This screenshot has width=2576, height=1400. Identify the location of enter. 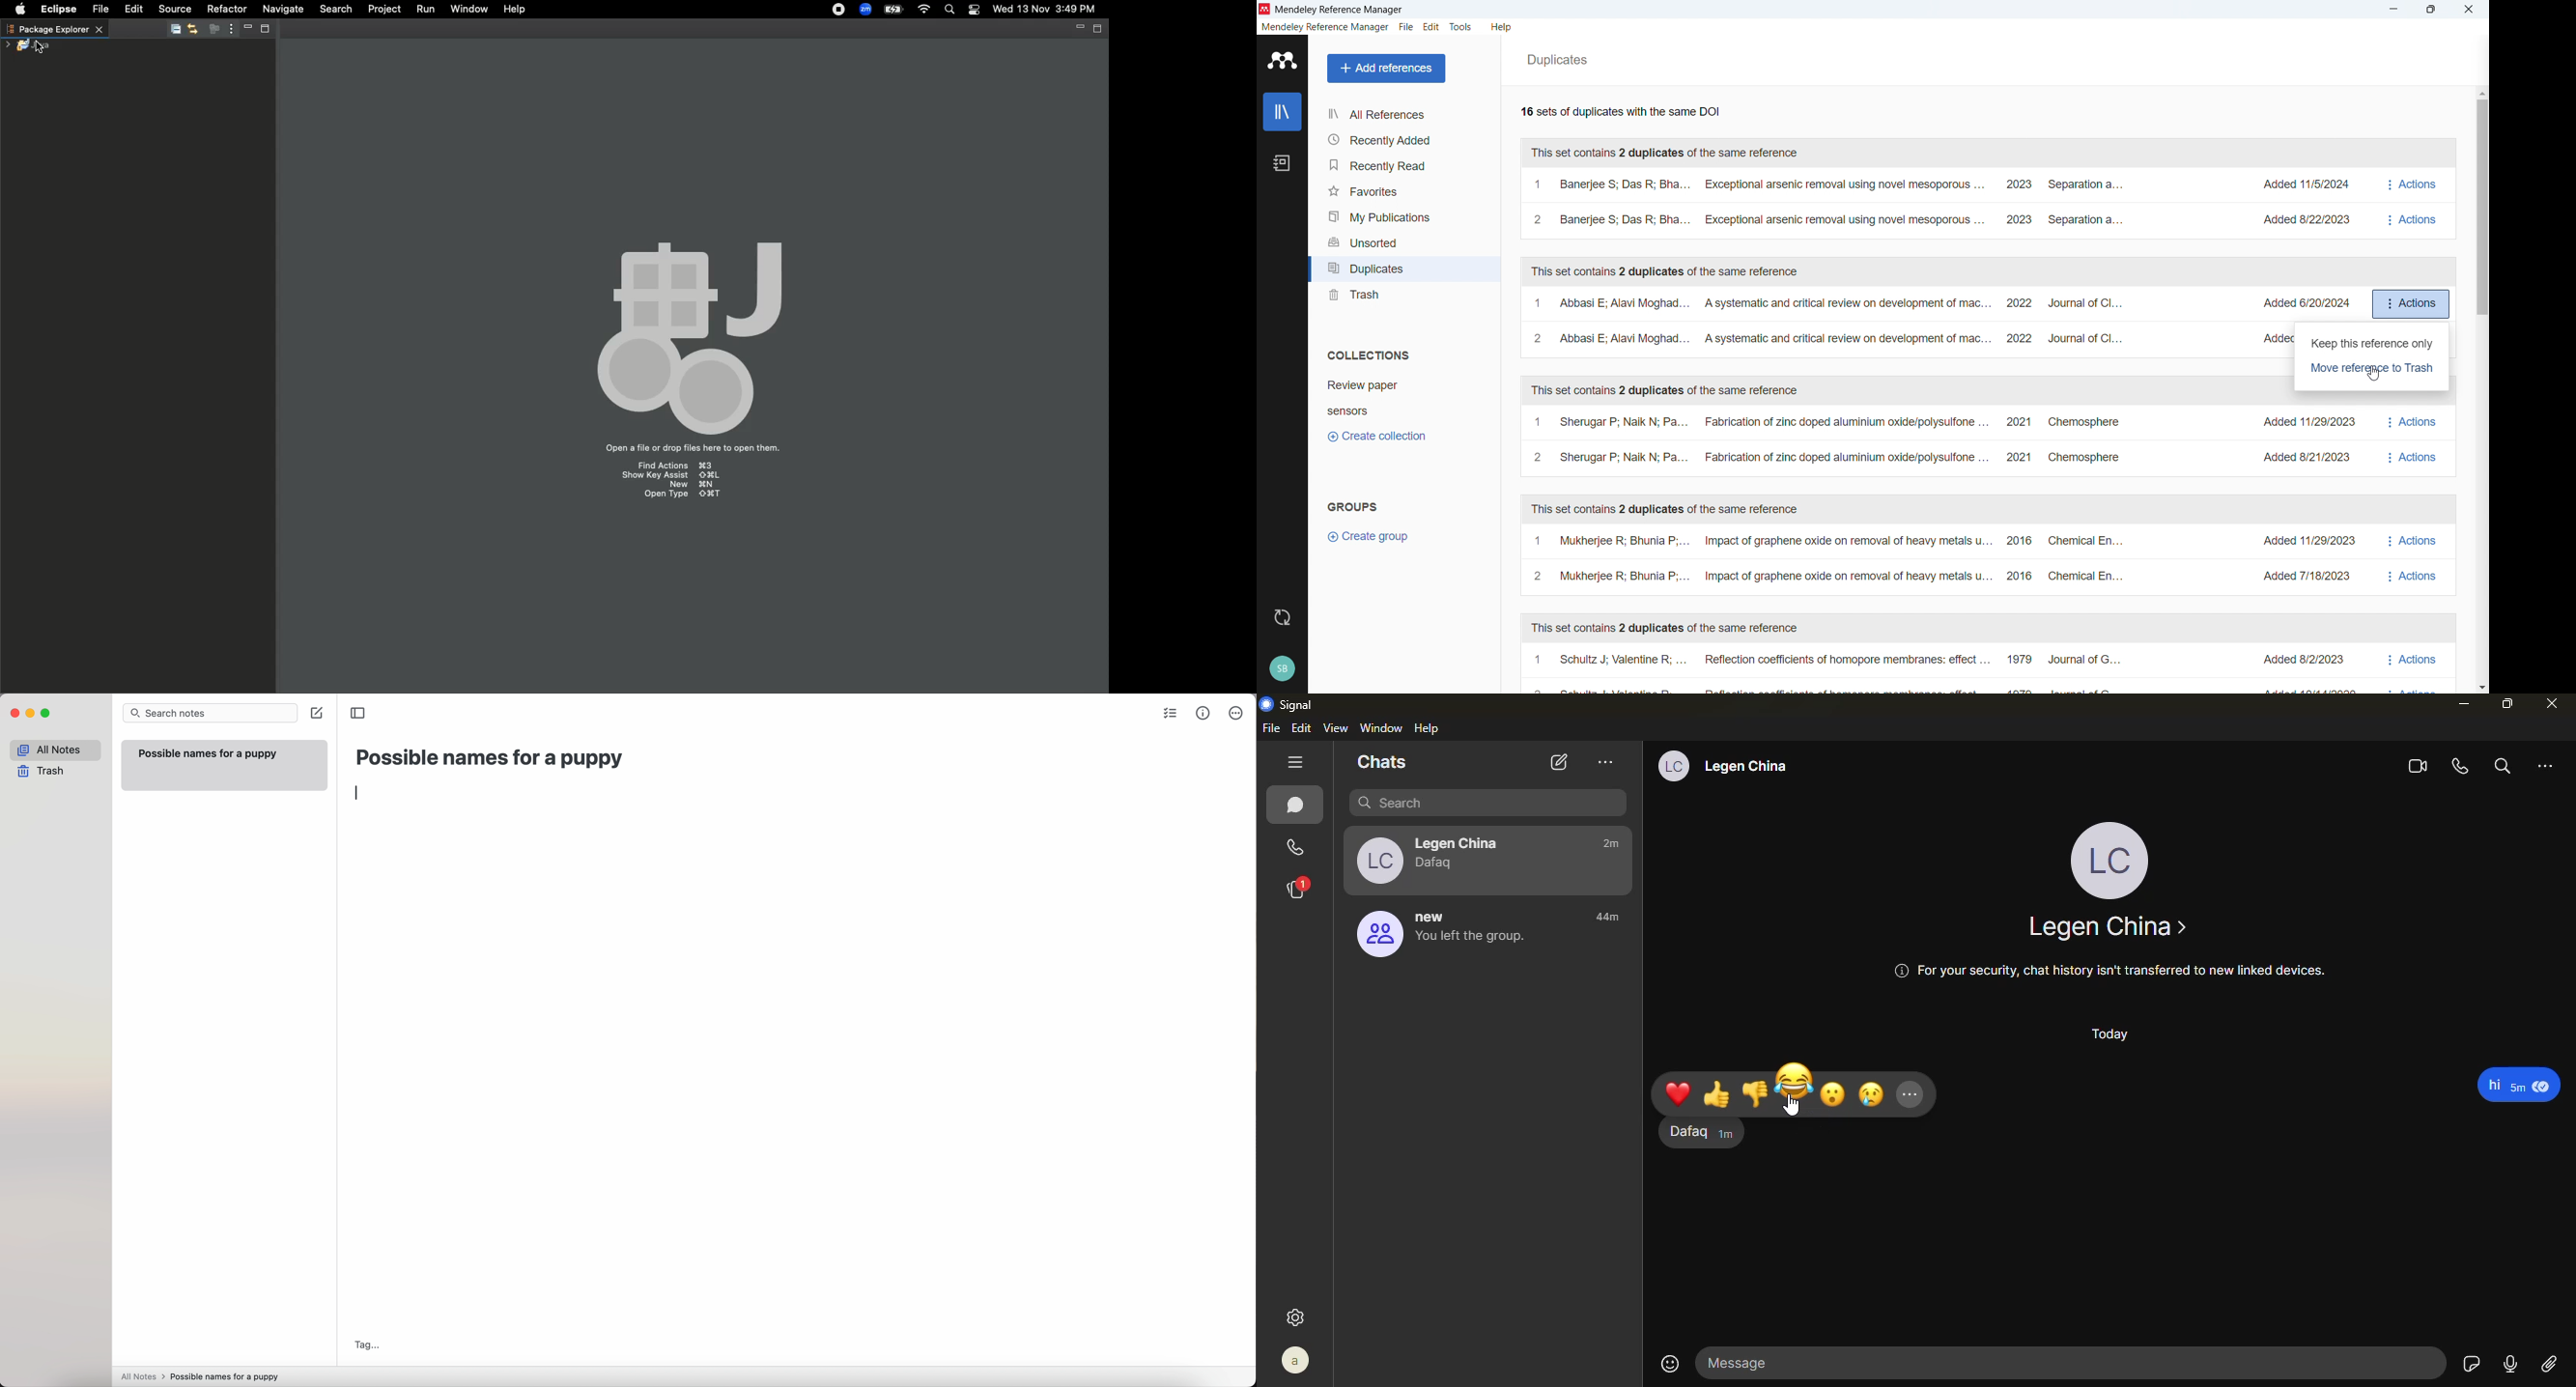
(357, 792).